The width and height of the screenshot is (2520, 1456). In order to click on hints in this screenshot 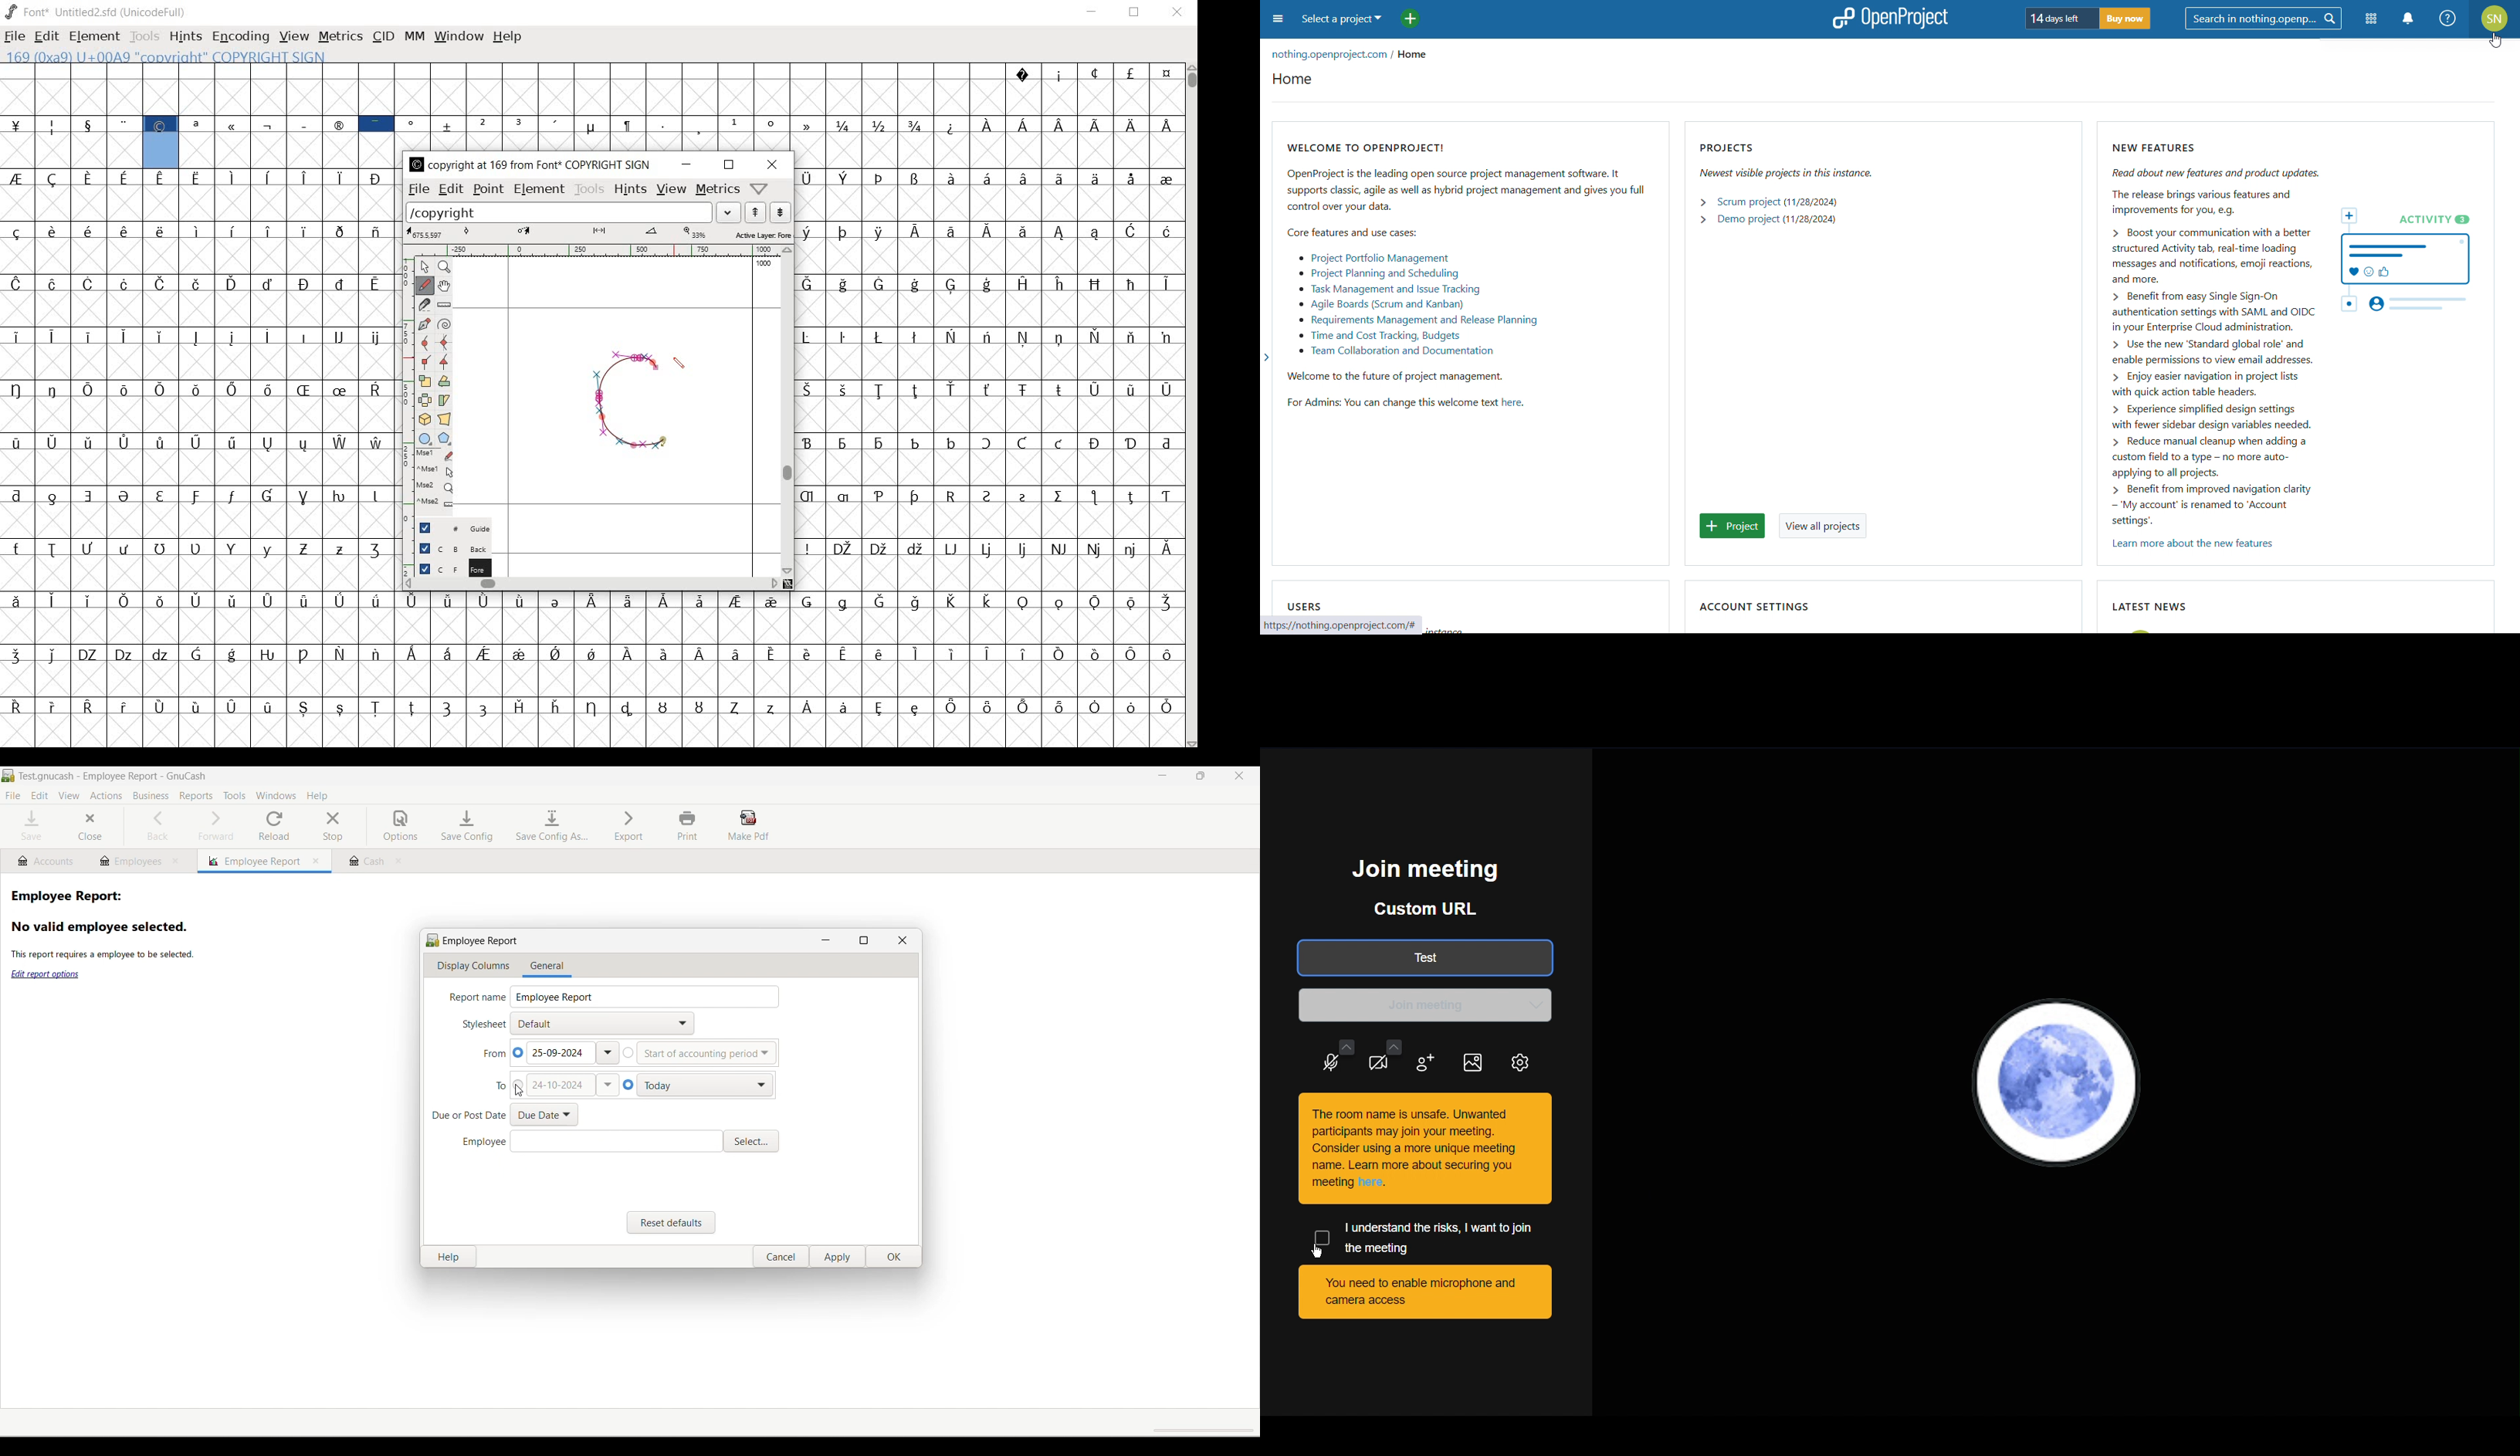, I will do `click(184, 37)`.